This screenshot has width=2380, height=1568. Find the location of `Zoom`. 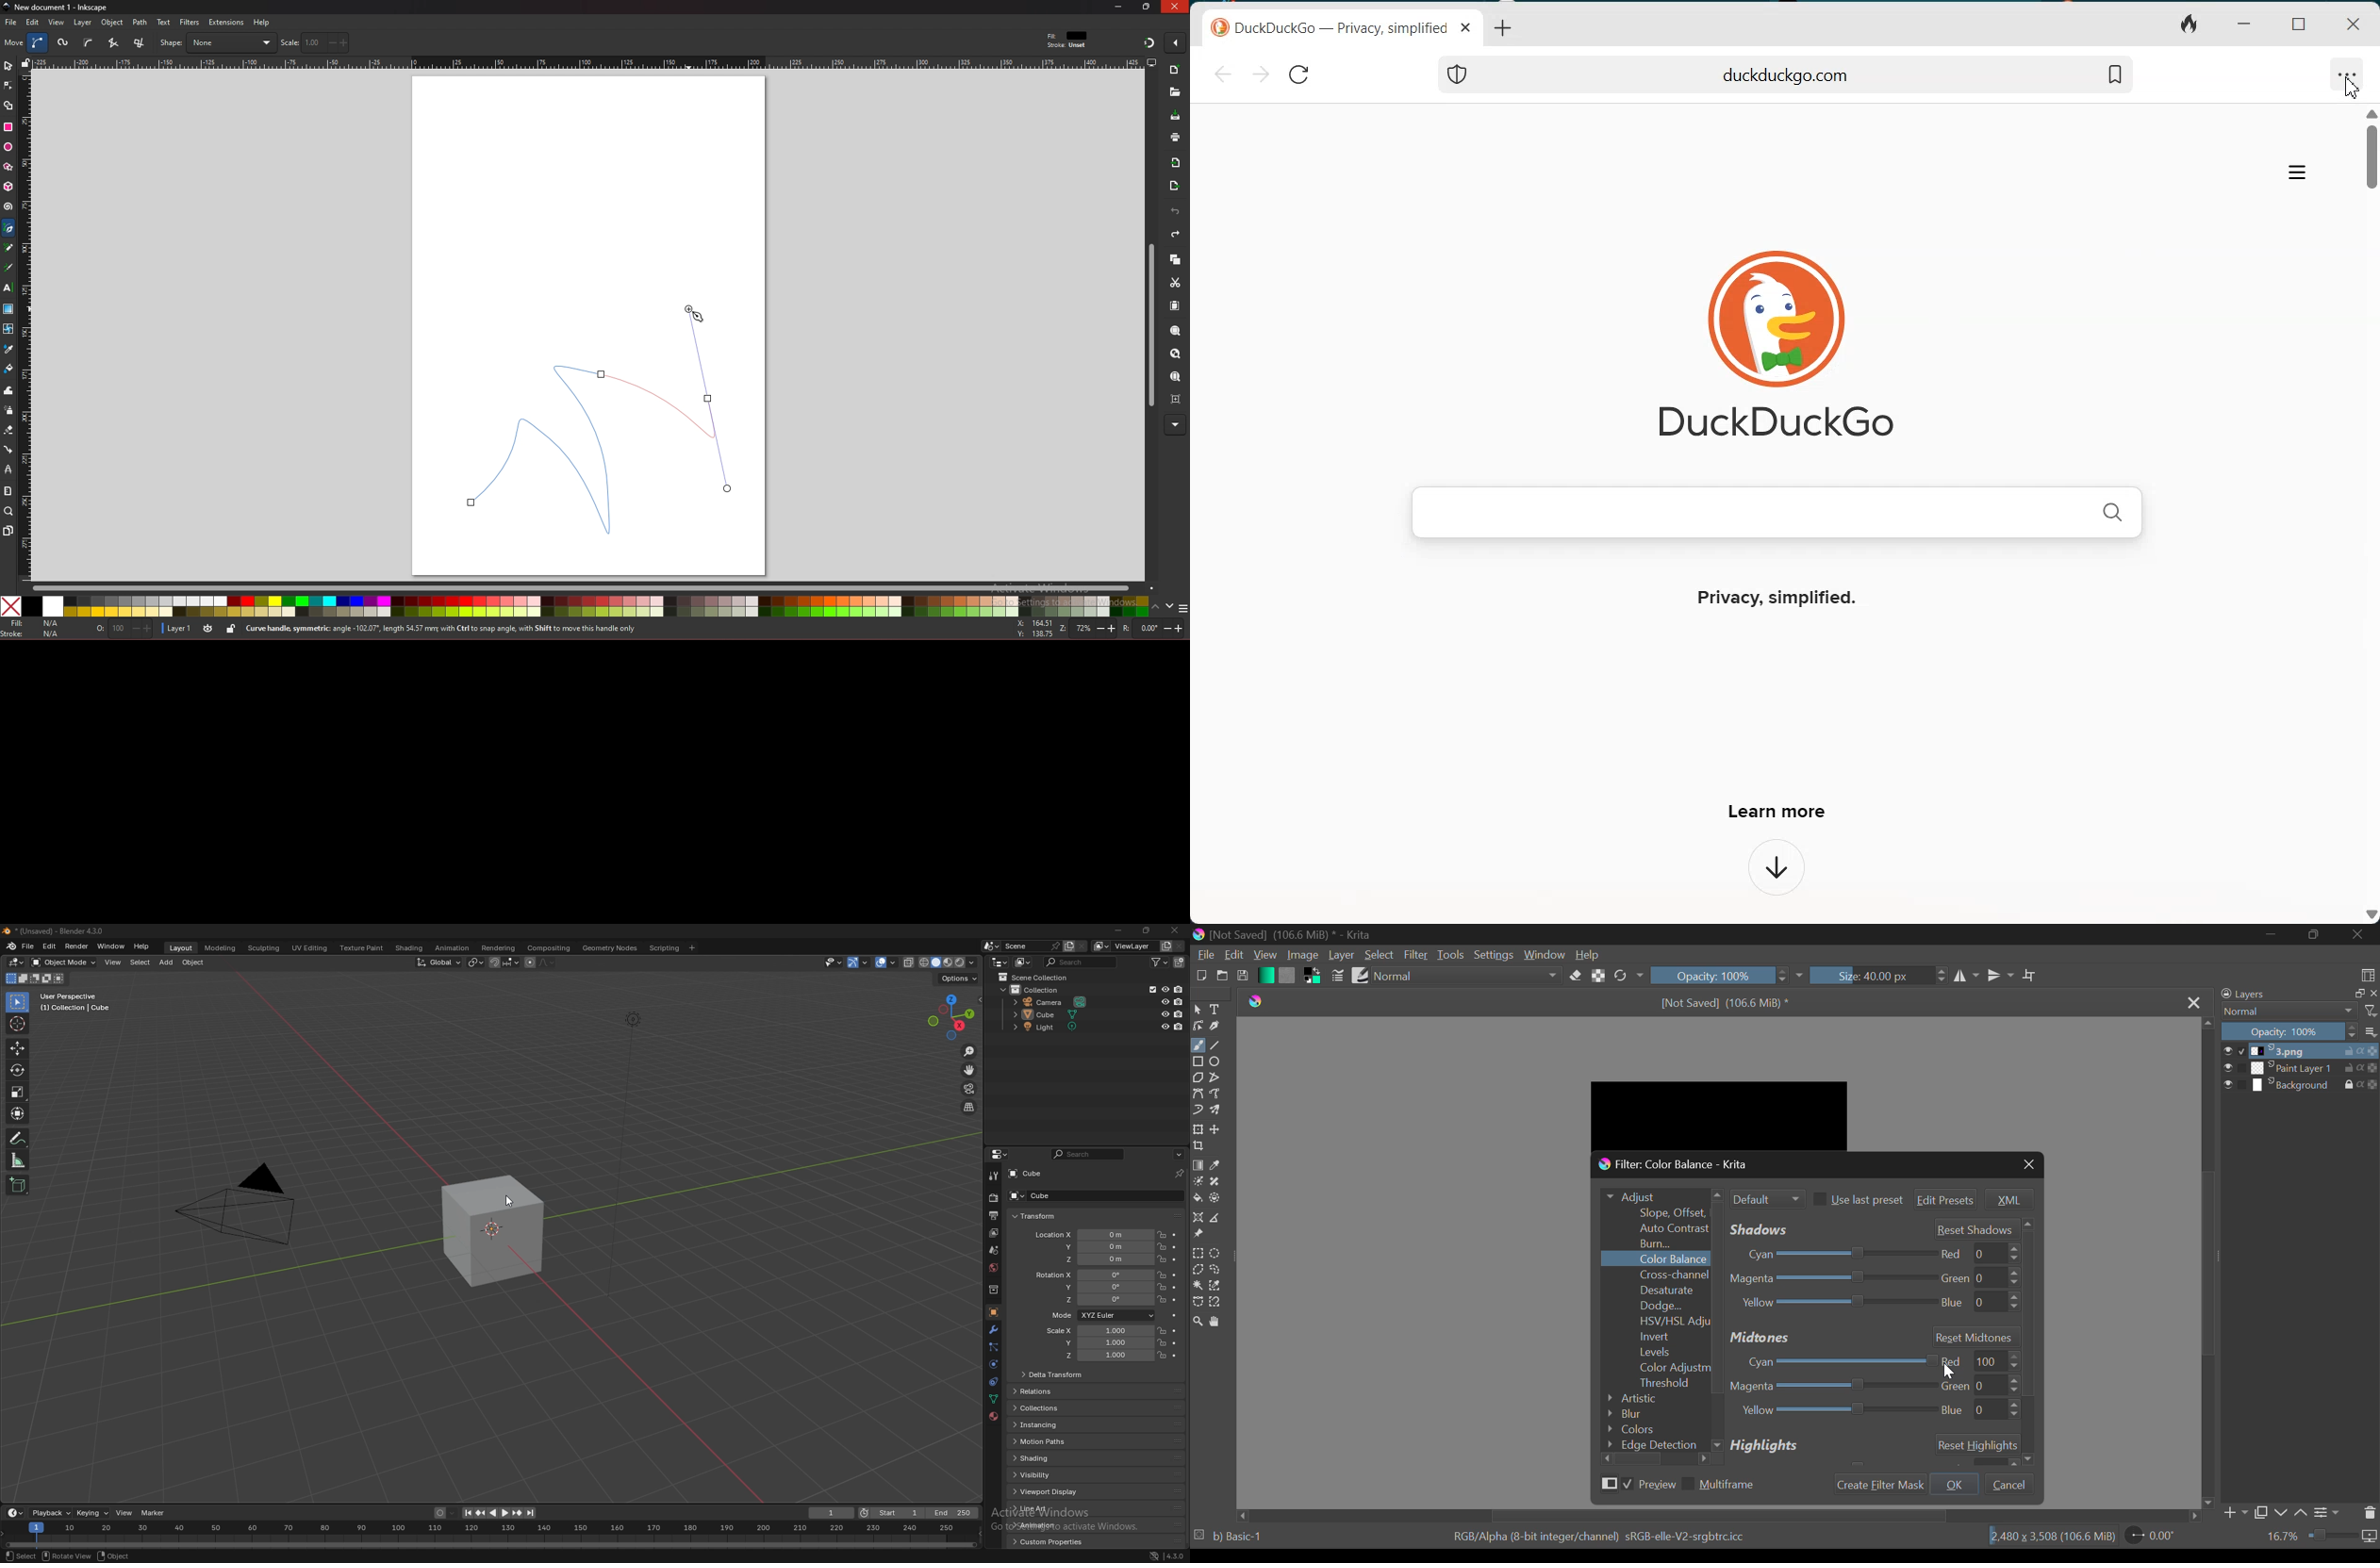

Zoom is located at coordinates (1198, 1322).